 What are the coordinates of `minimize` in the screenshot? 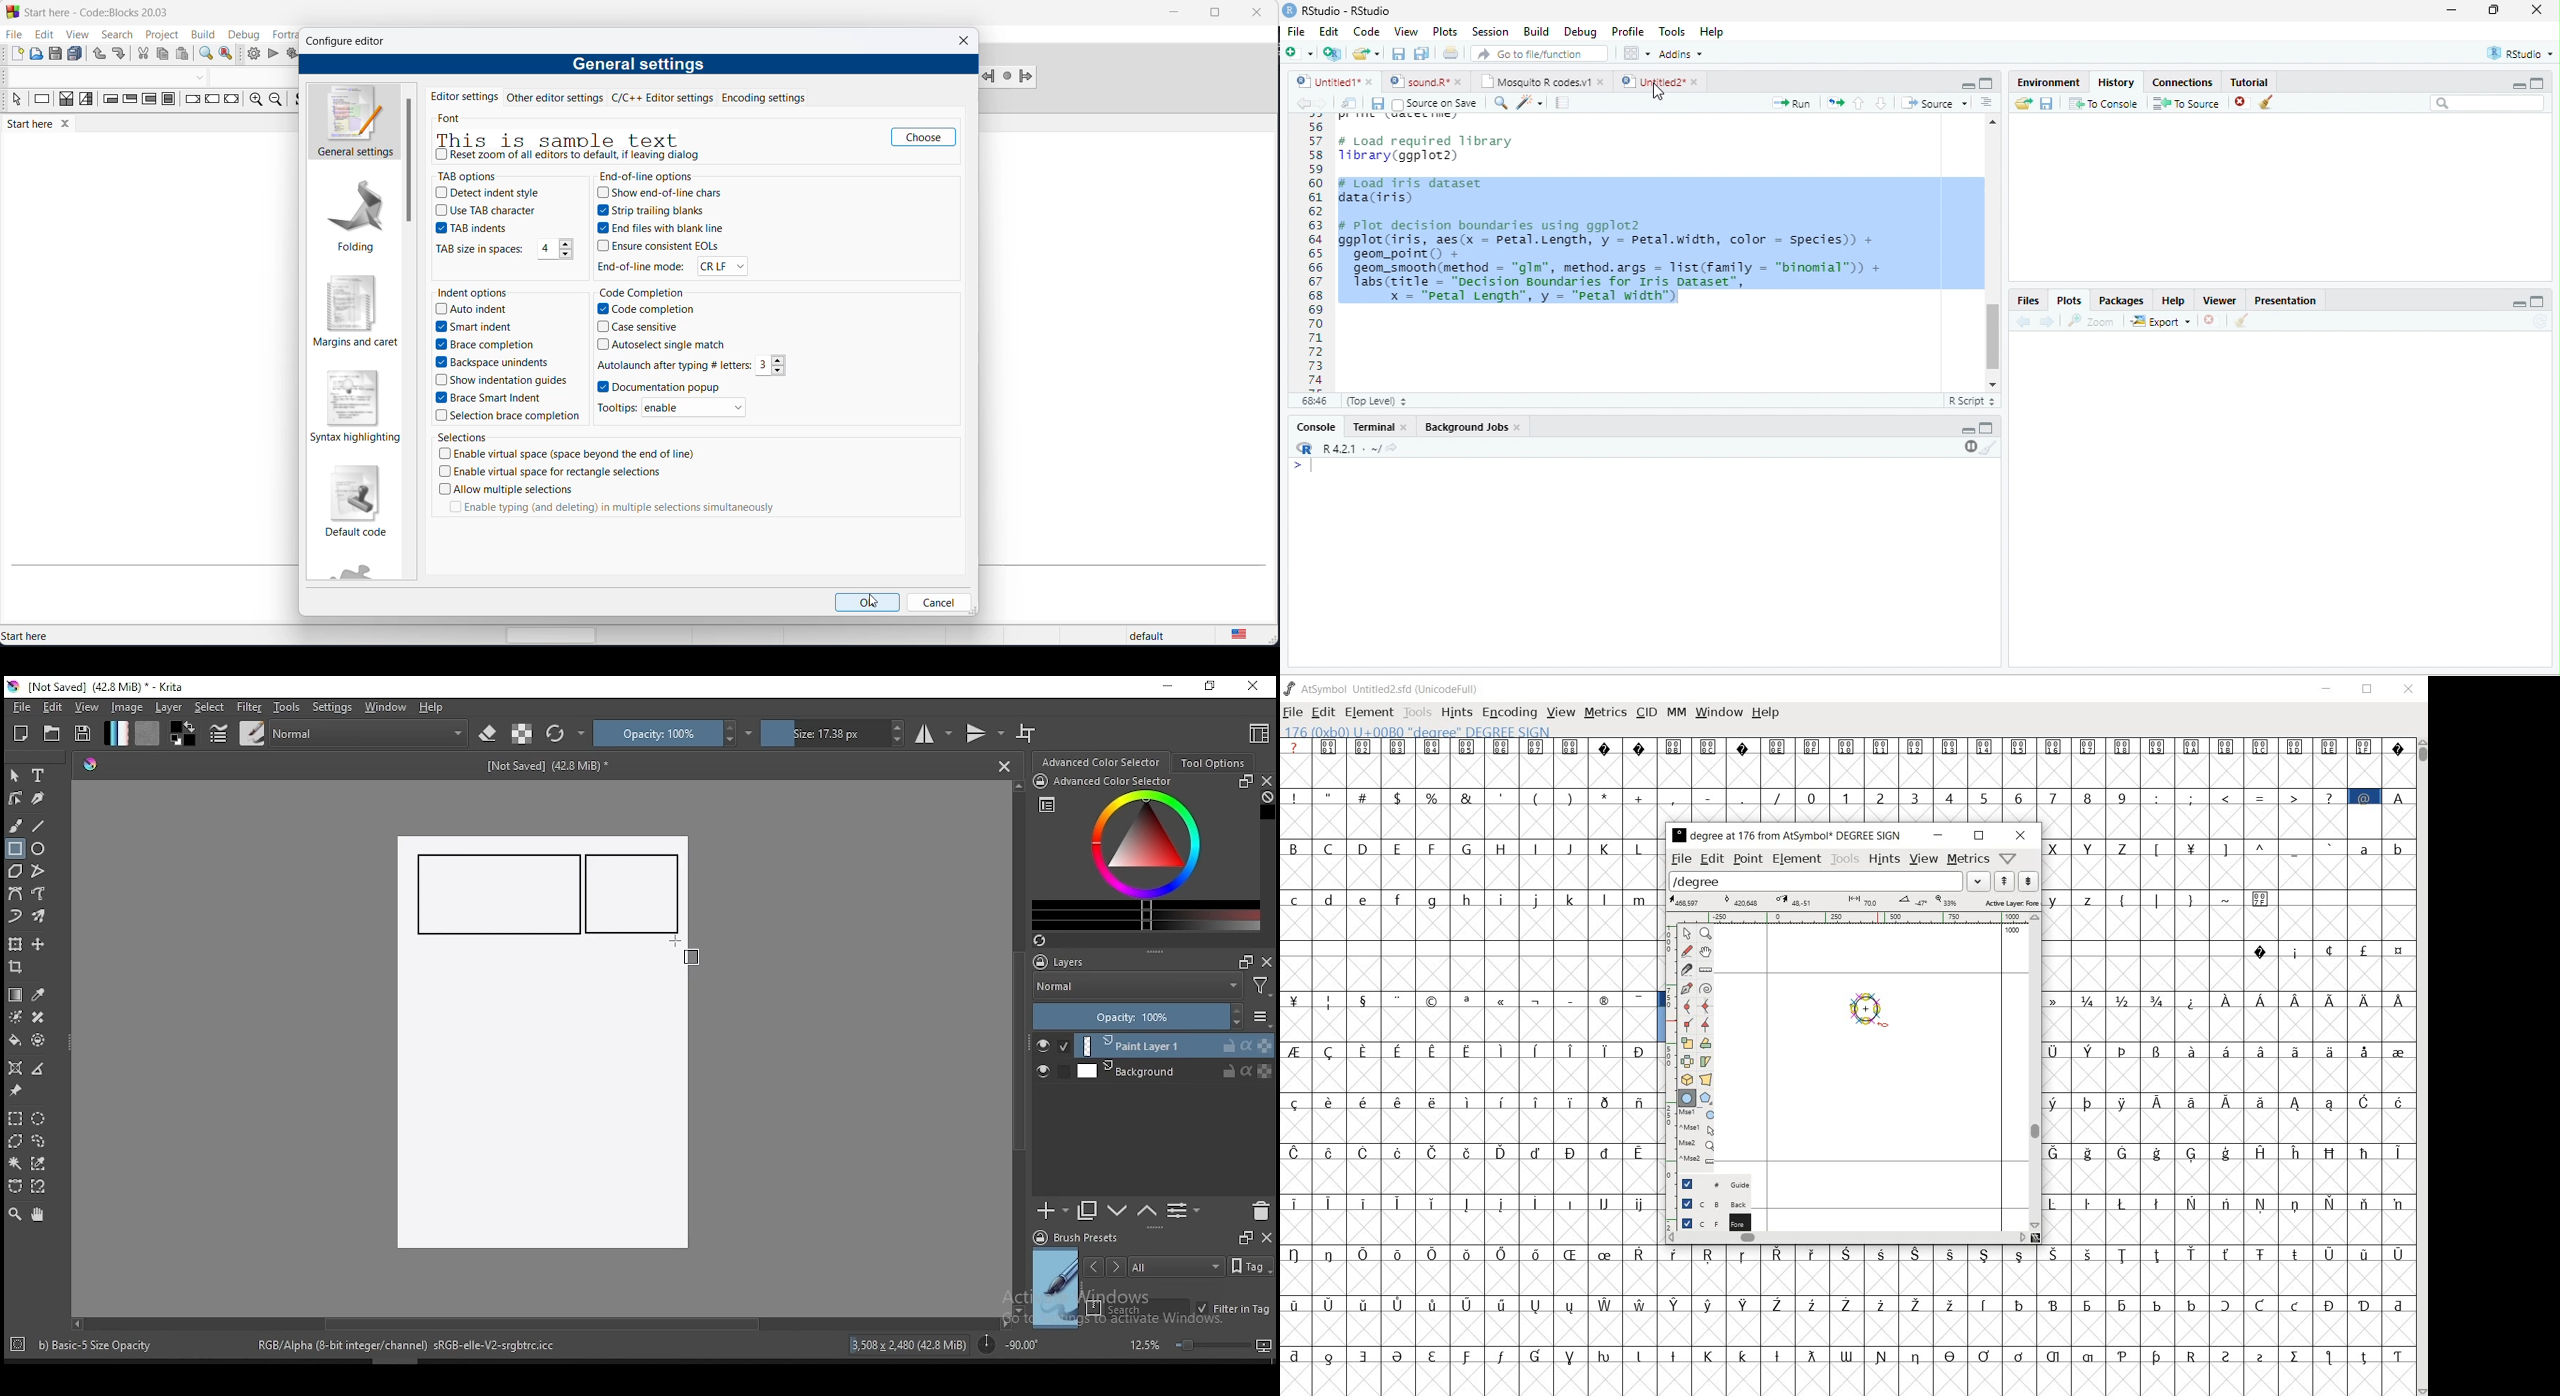 It's located at (1969, 431).